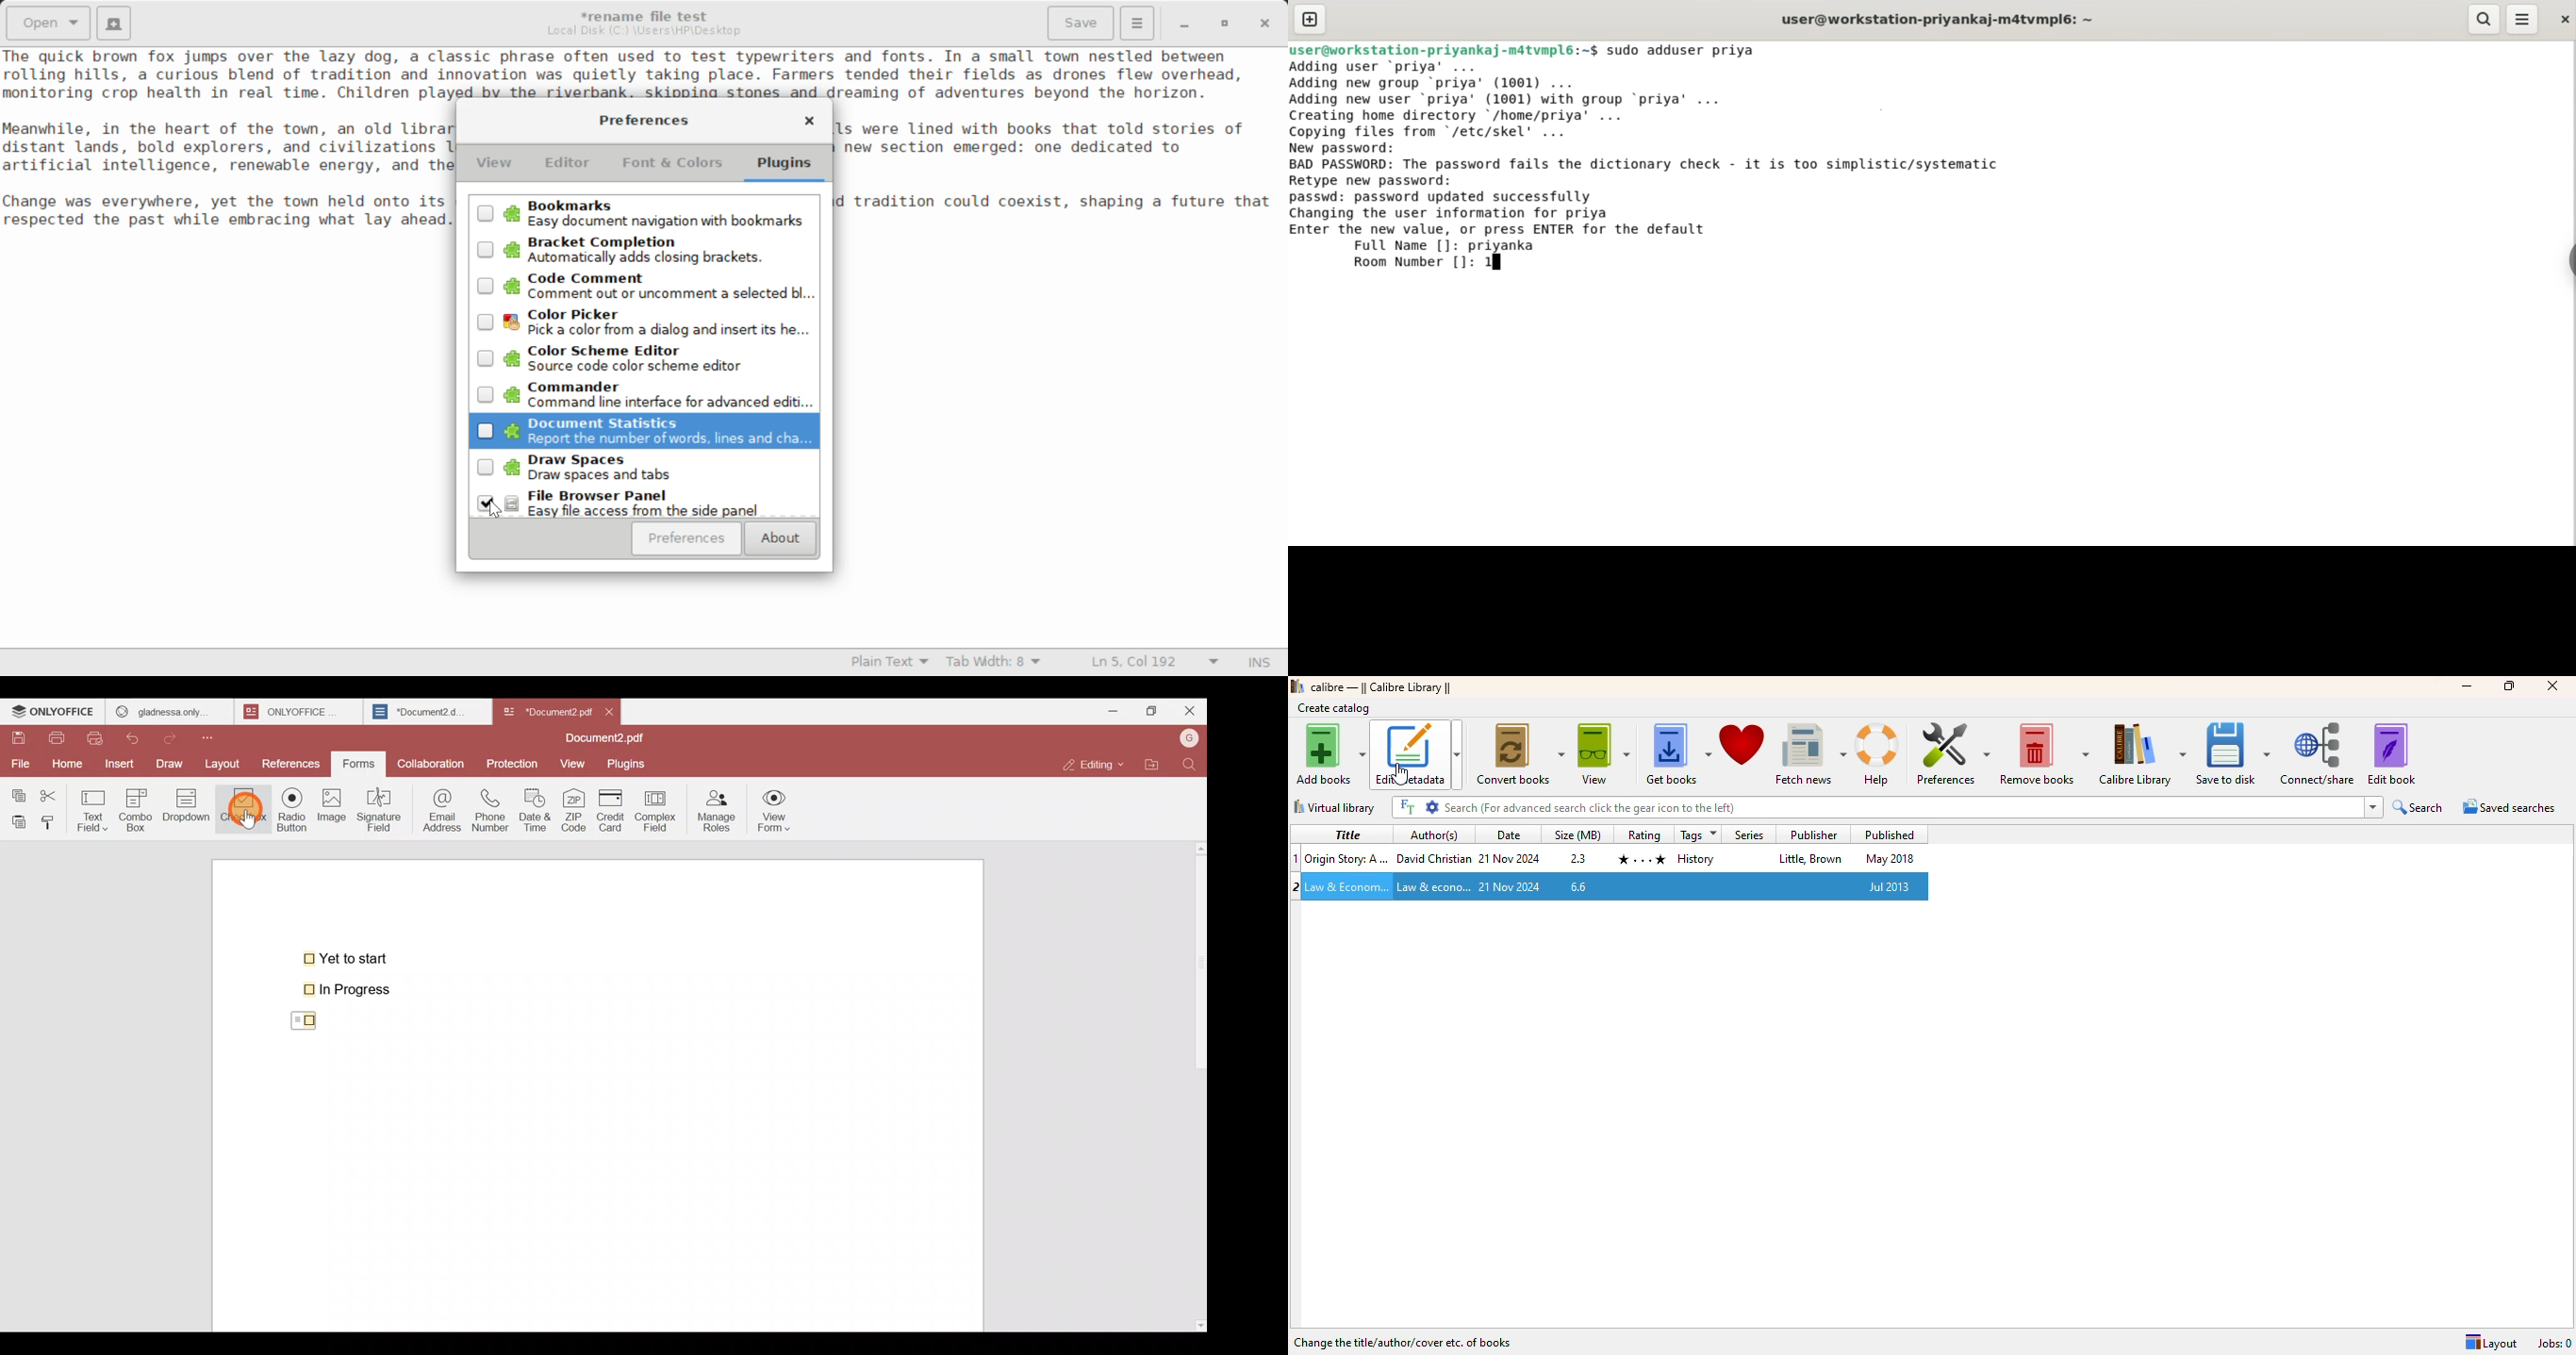 Image resolution: width=2576 pixels, height=1372 pixels. I want to click on Signature field, so click(383, 808).